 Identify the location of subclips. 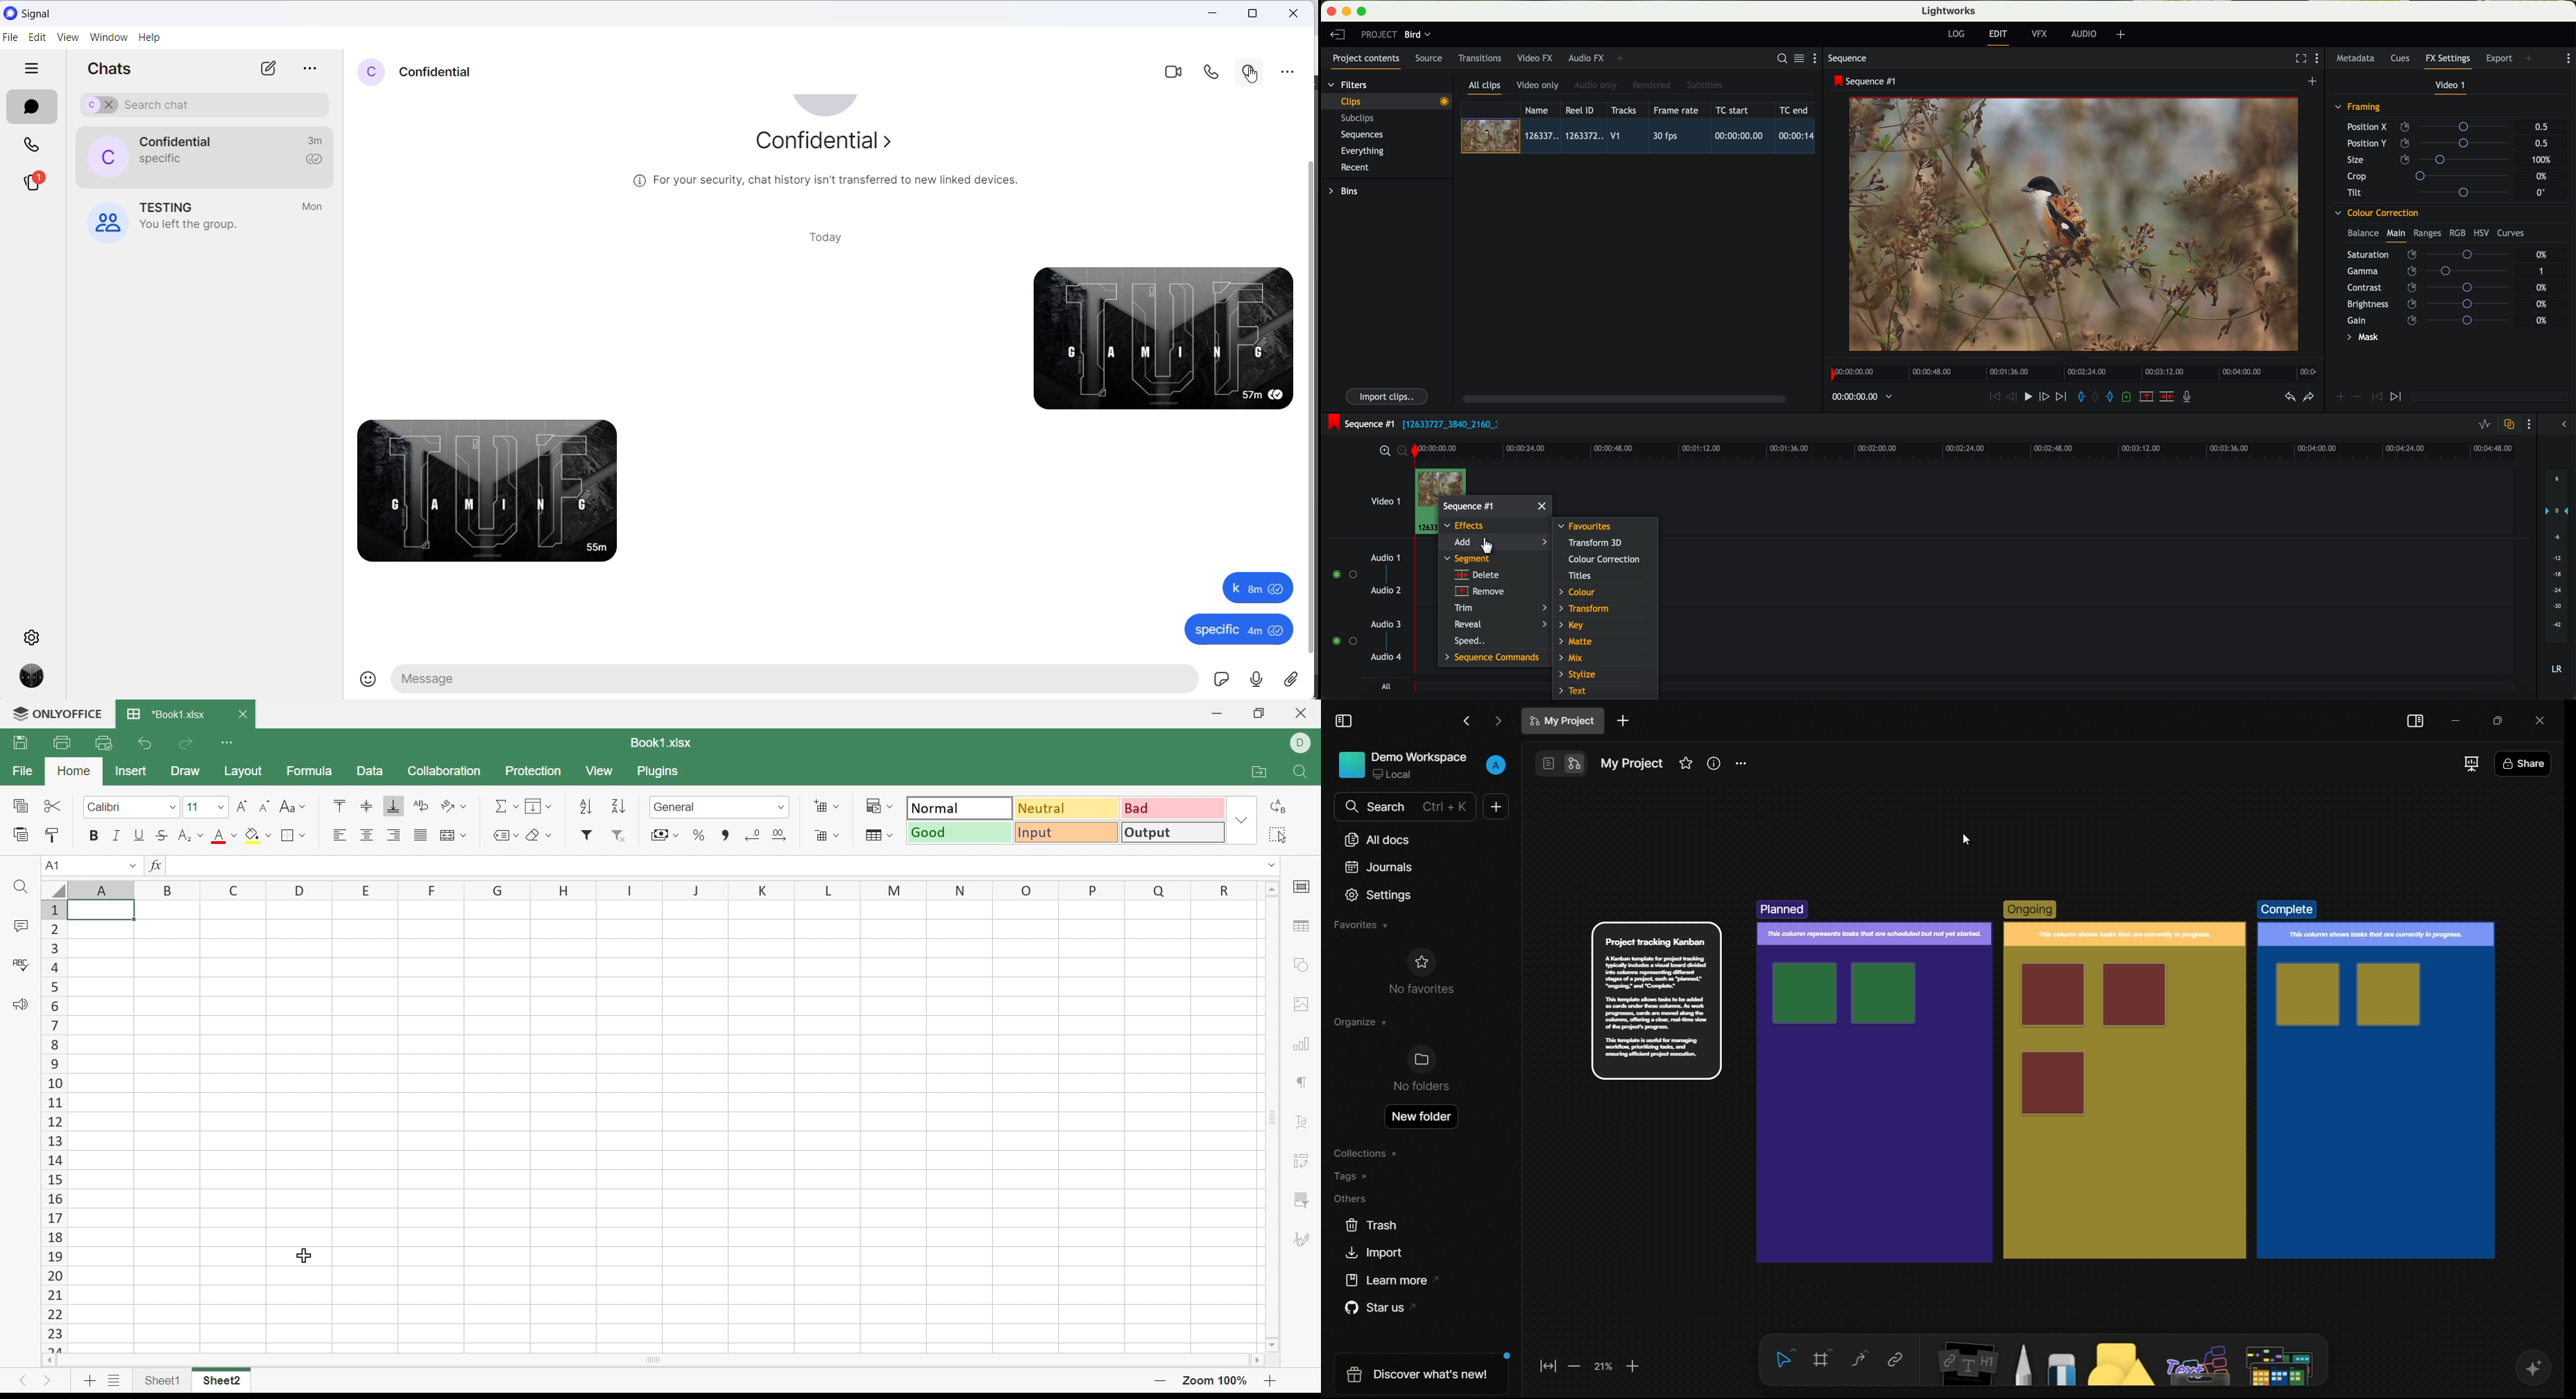
(1360, 119).